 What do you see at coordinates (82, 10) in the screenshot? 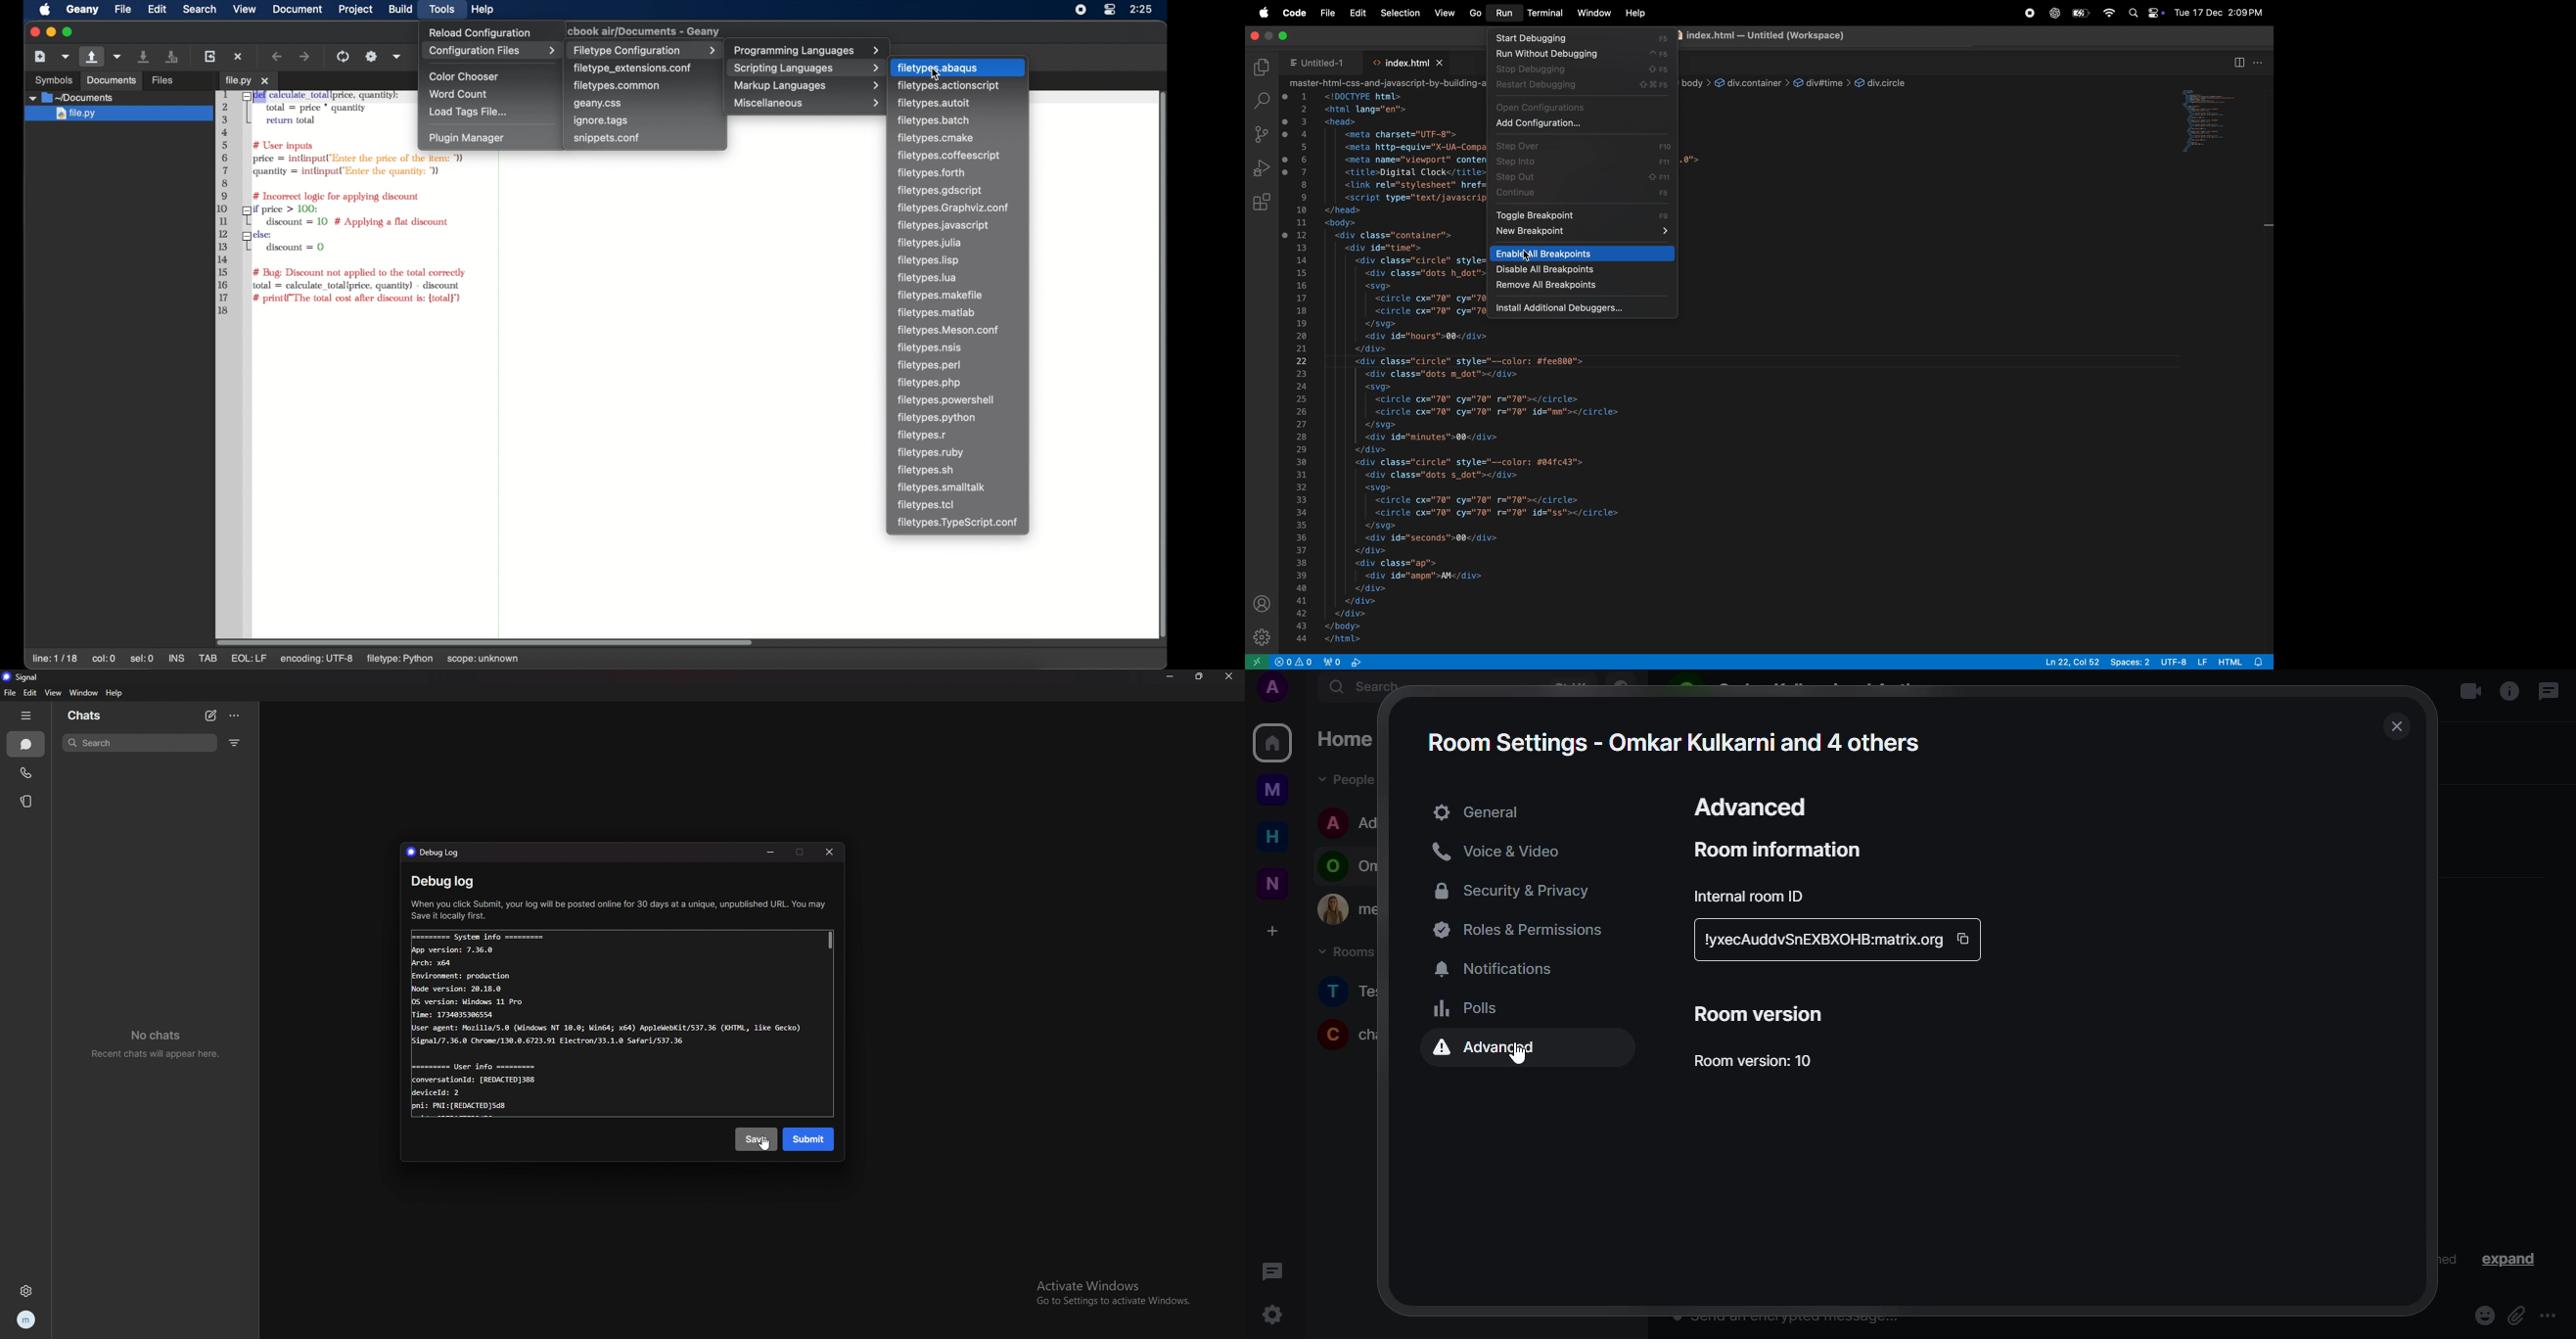
I see `geany` at bounding box center [82, 10].